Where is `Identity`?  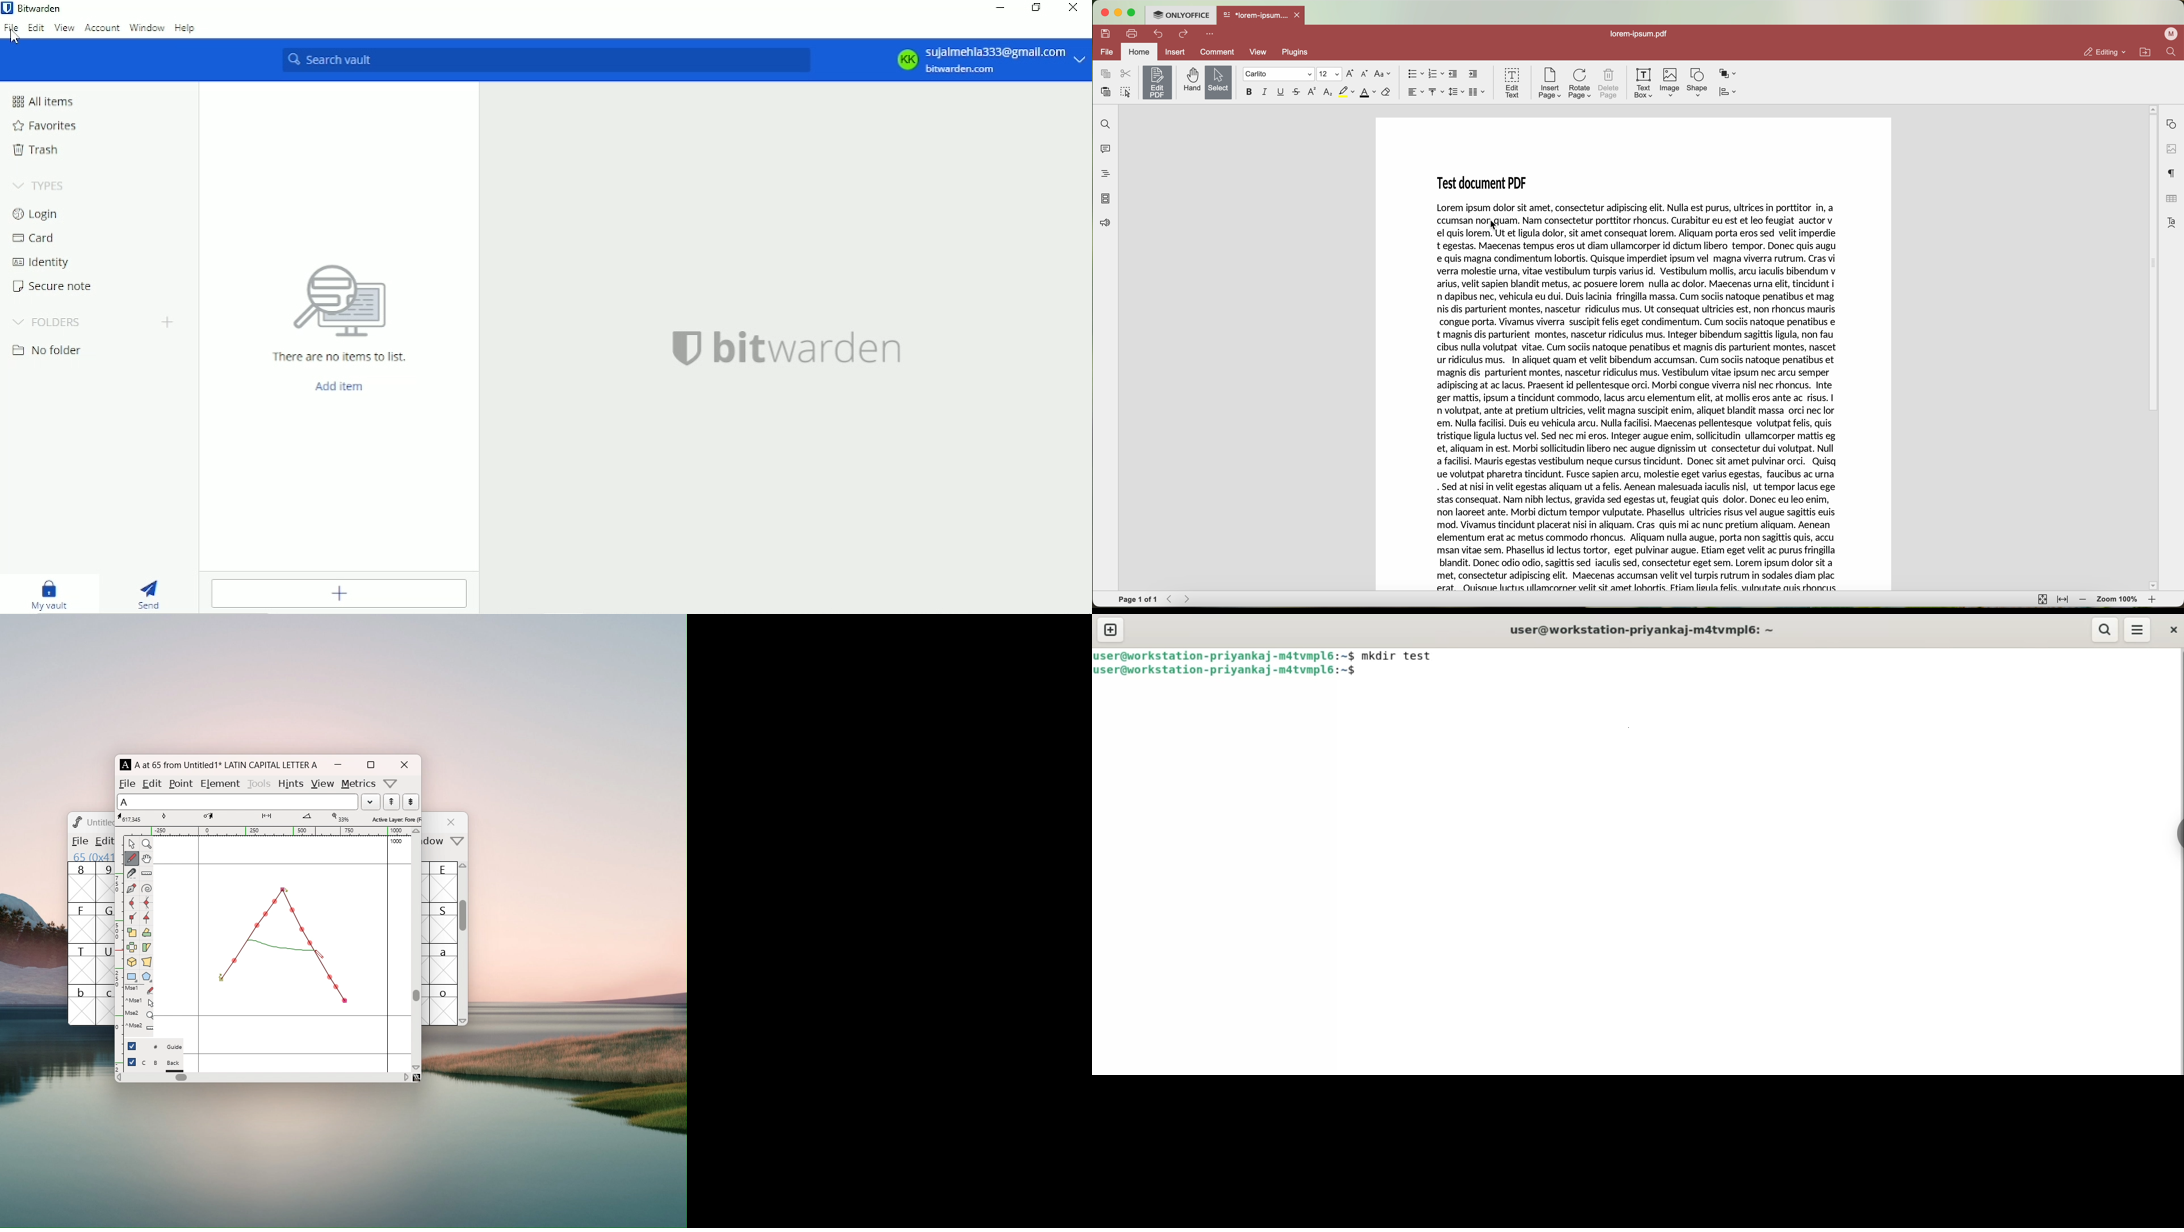 Identity is located at coordinates (44, 263).